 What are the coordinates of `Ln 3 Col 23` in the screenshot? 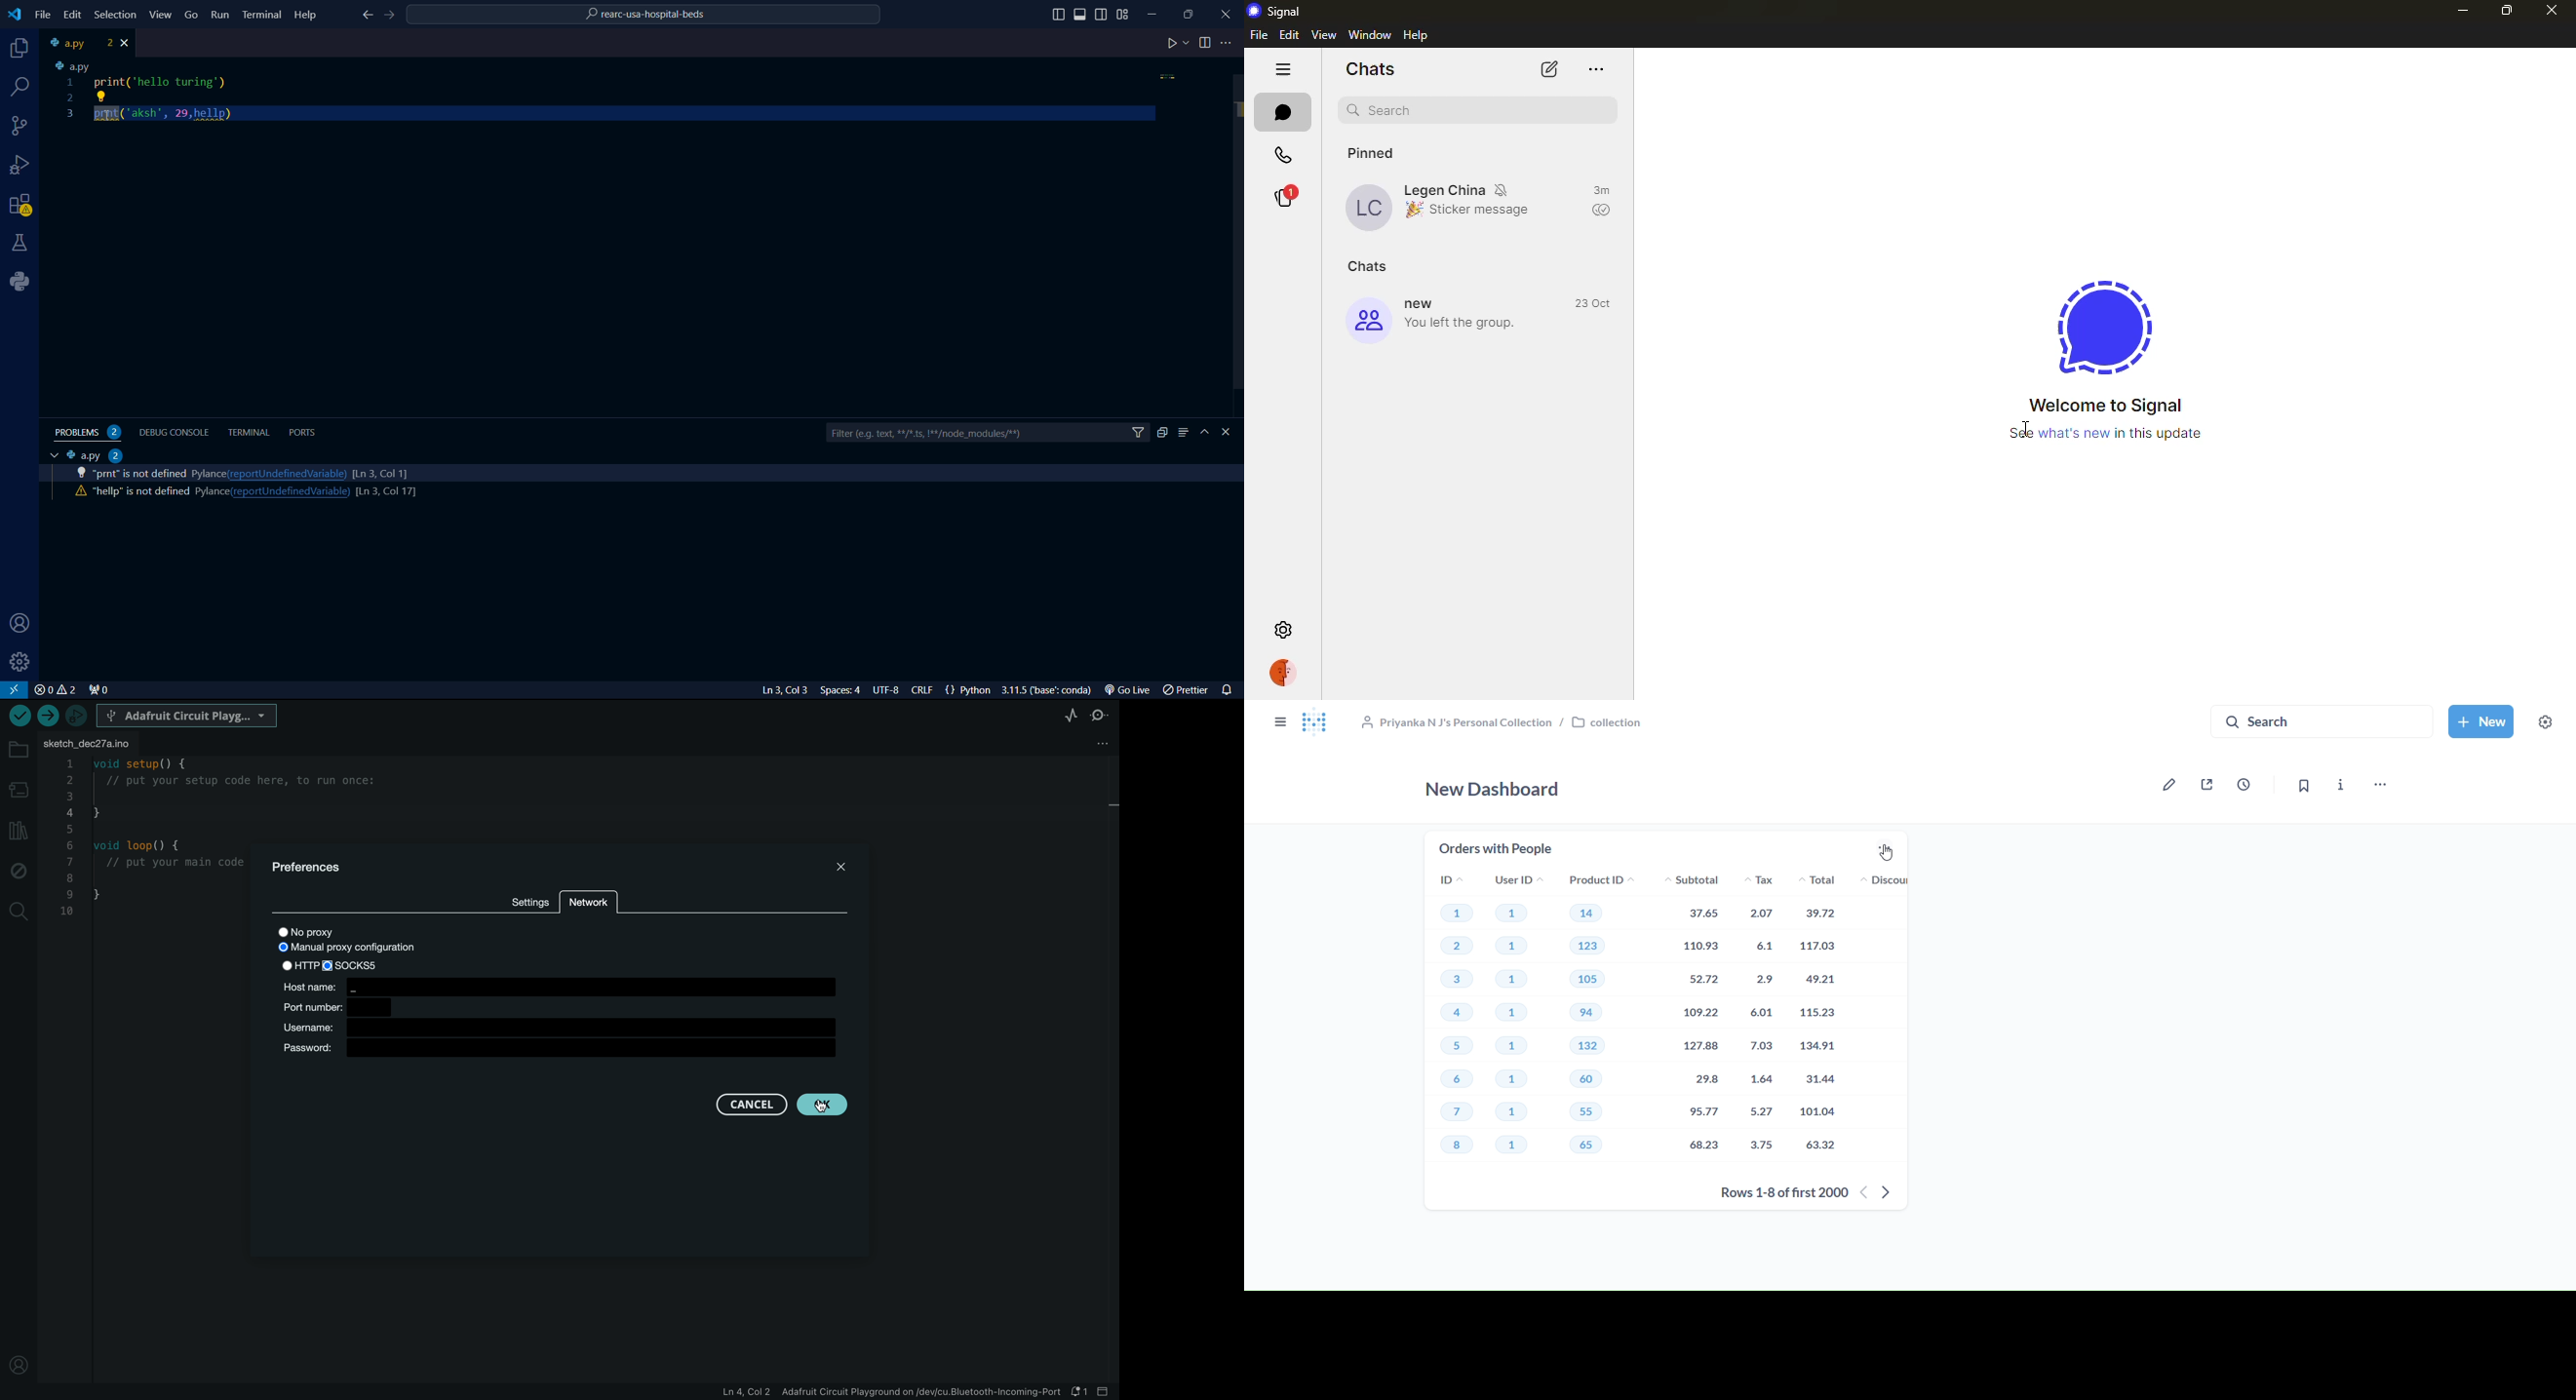 It's located at (767, 690).